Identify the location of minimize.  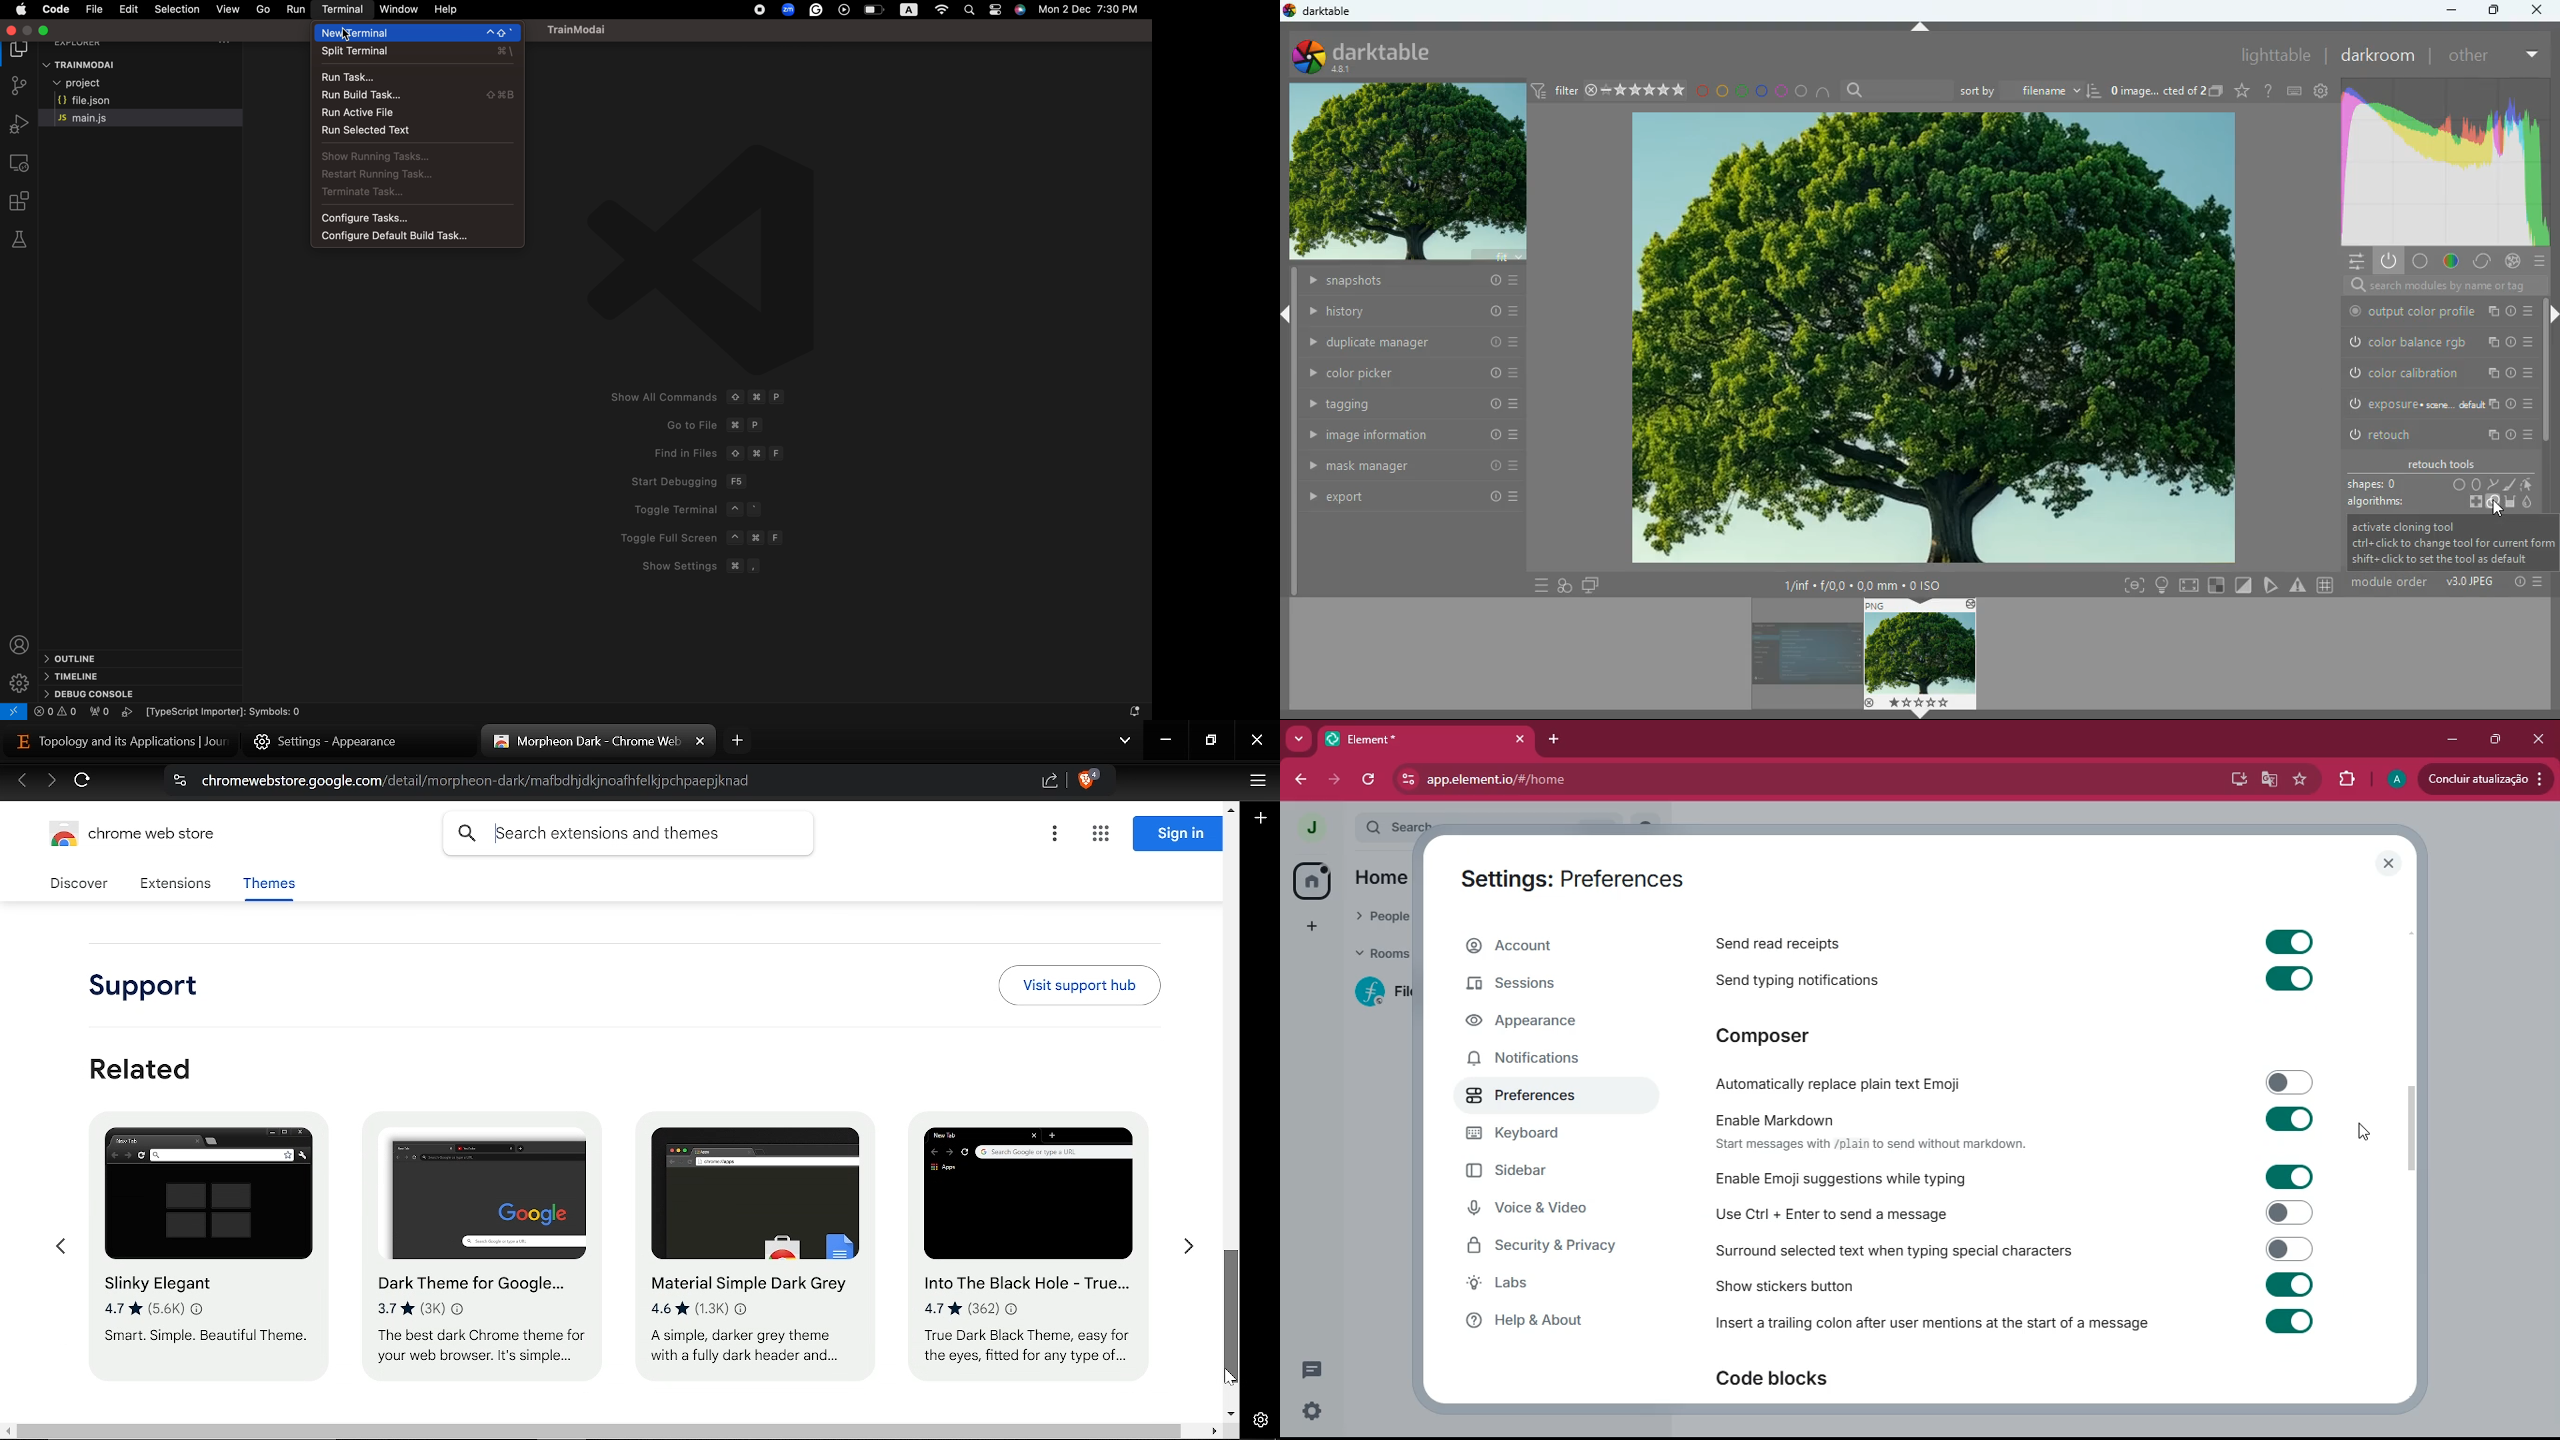
(49, 31).